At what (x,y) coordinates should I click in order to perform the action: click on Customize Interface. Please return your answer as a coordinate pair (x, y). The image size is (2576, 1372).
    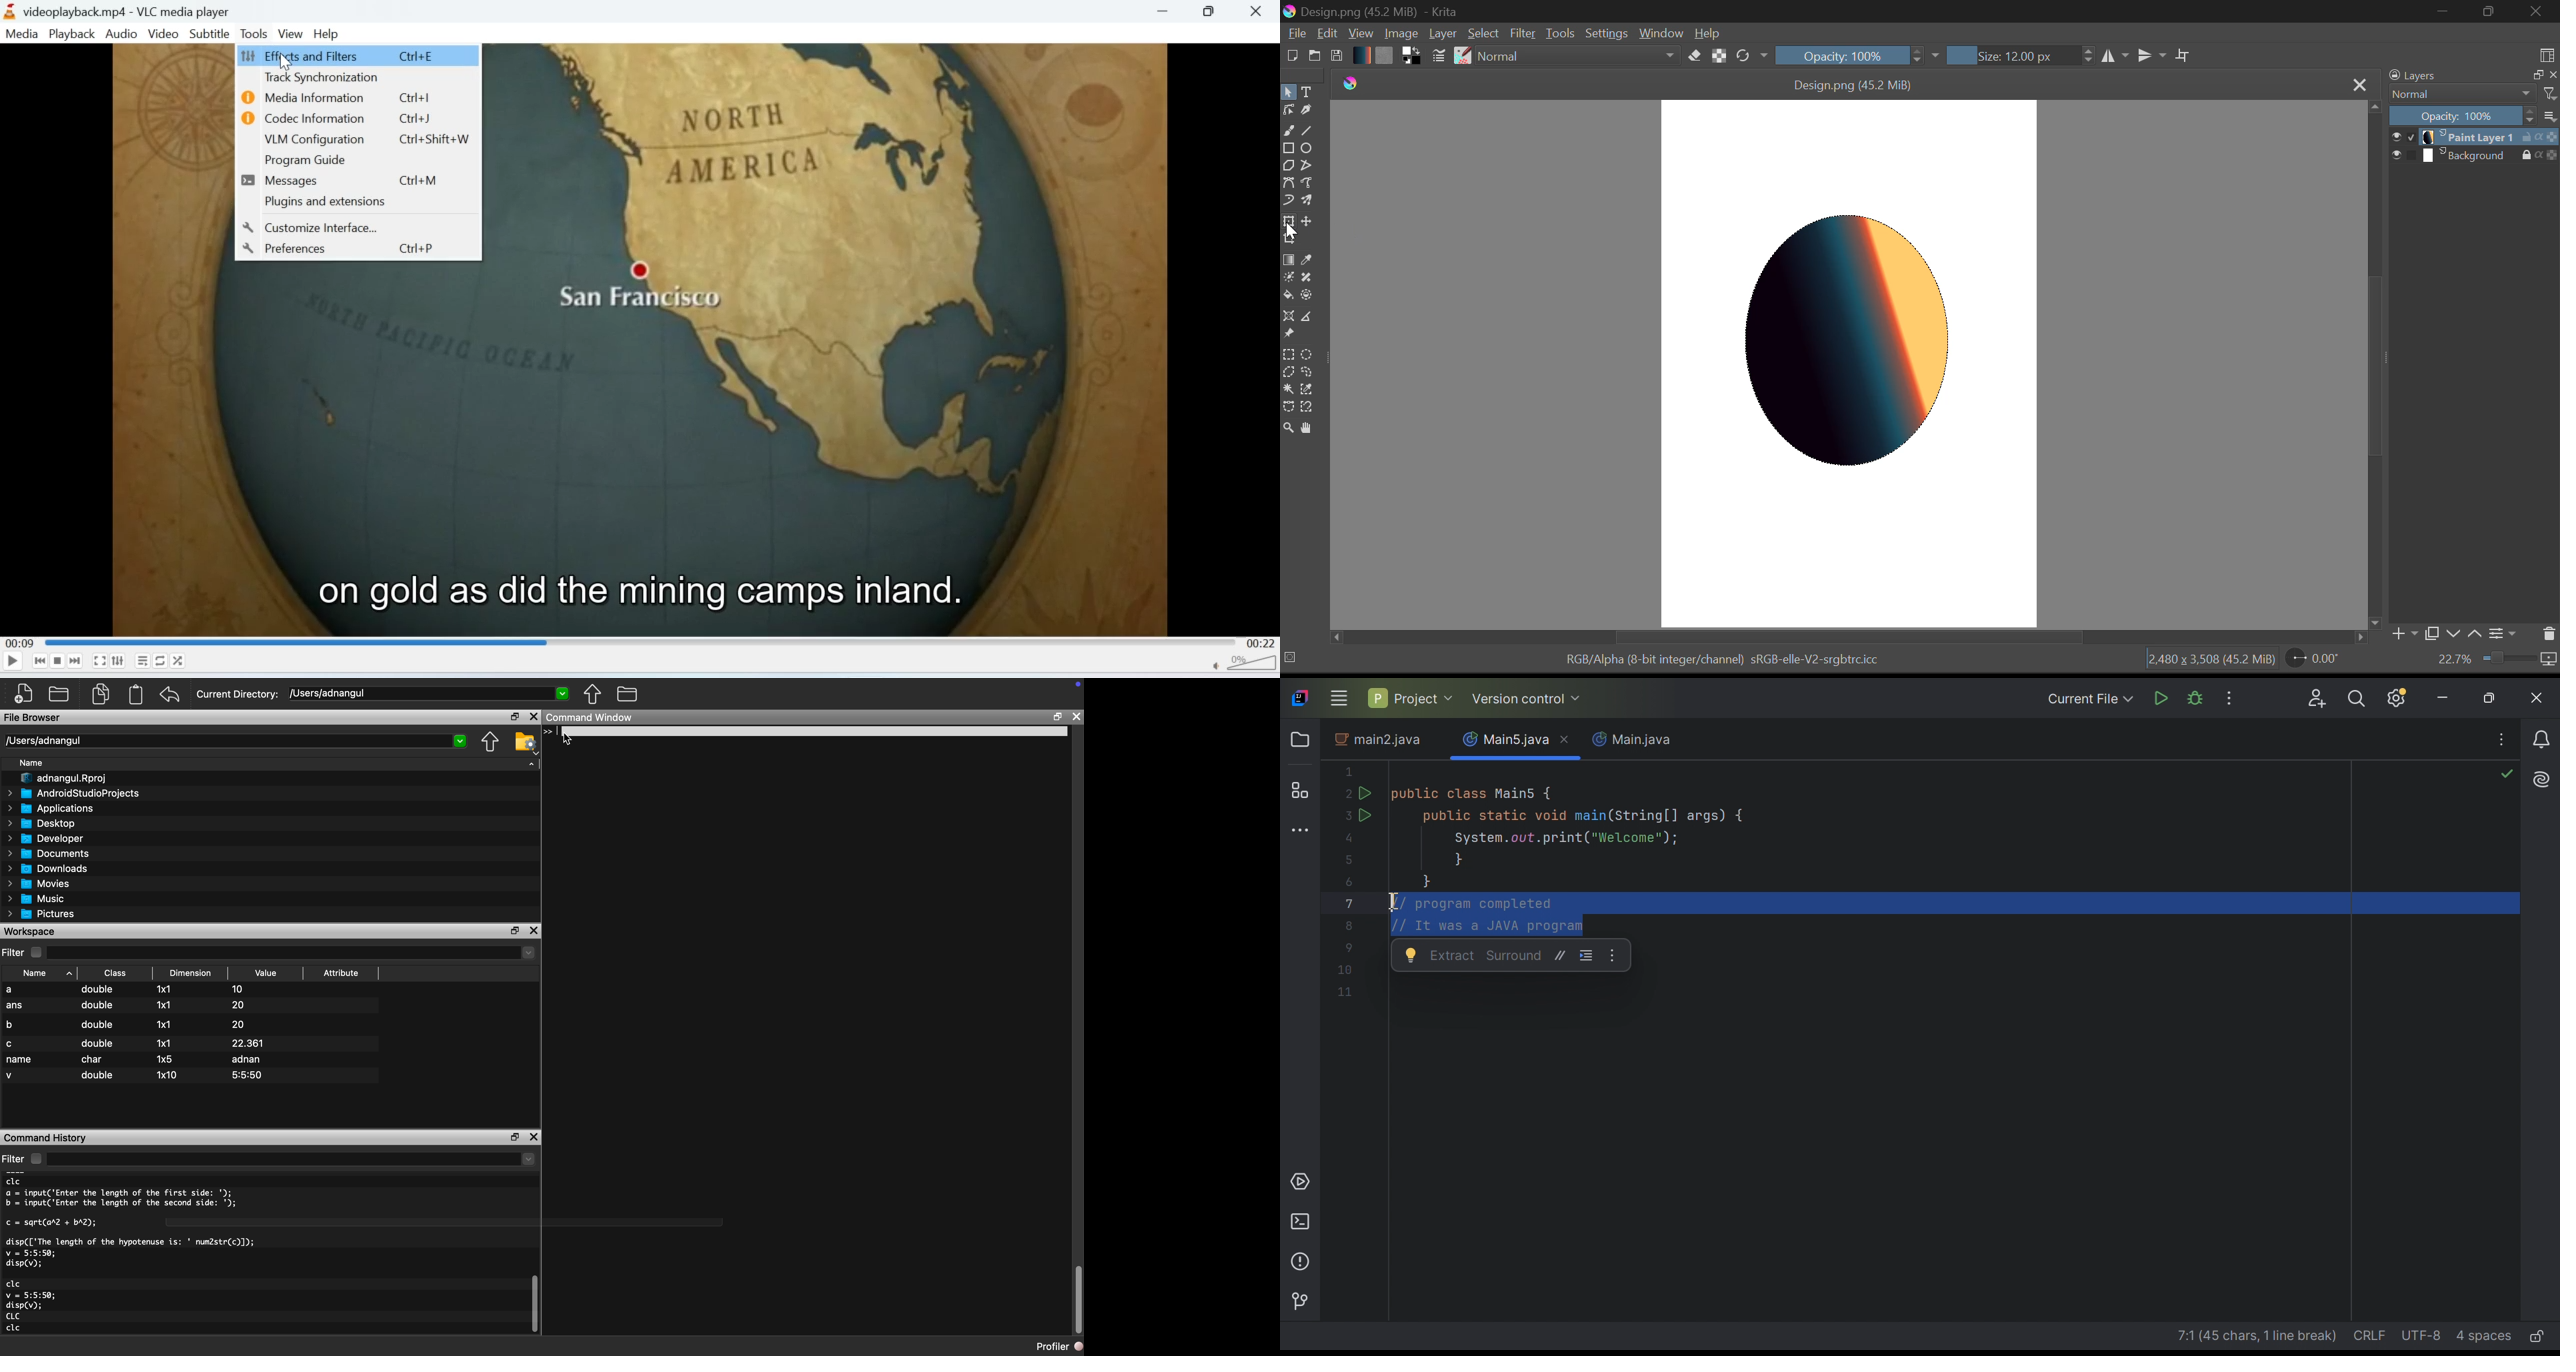
    Looking at the image, I should click on (321, 228).